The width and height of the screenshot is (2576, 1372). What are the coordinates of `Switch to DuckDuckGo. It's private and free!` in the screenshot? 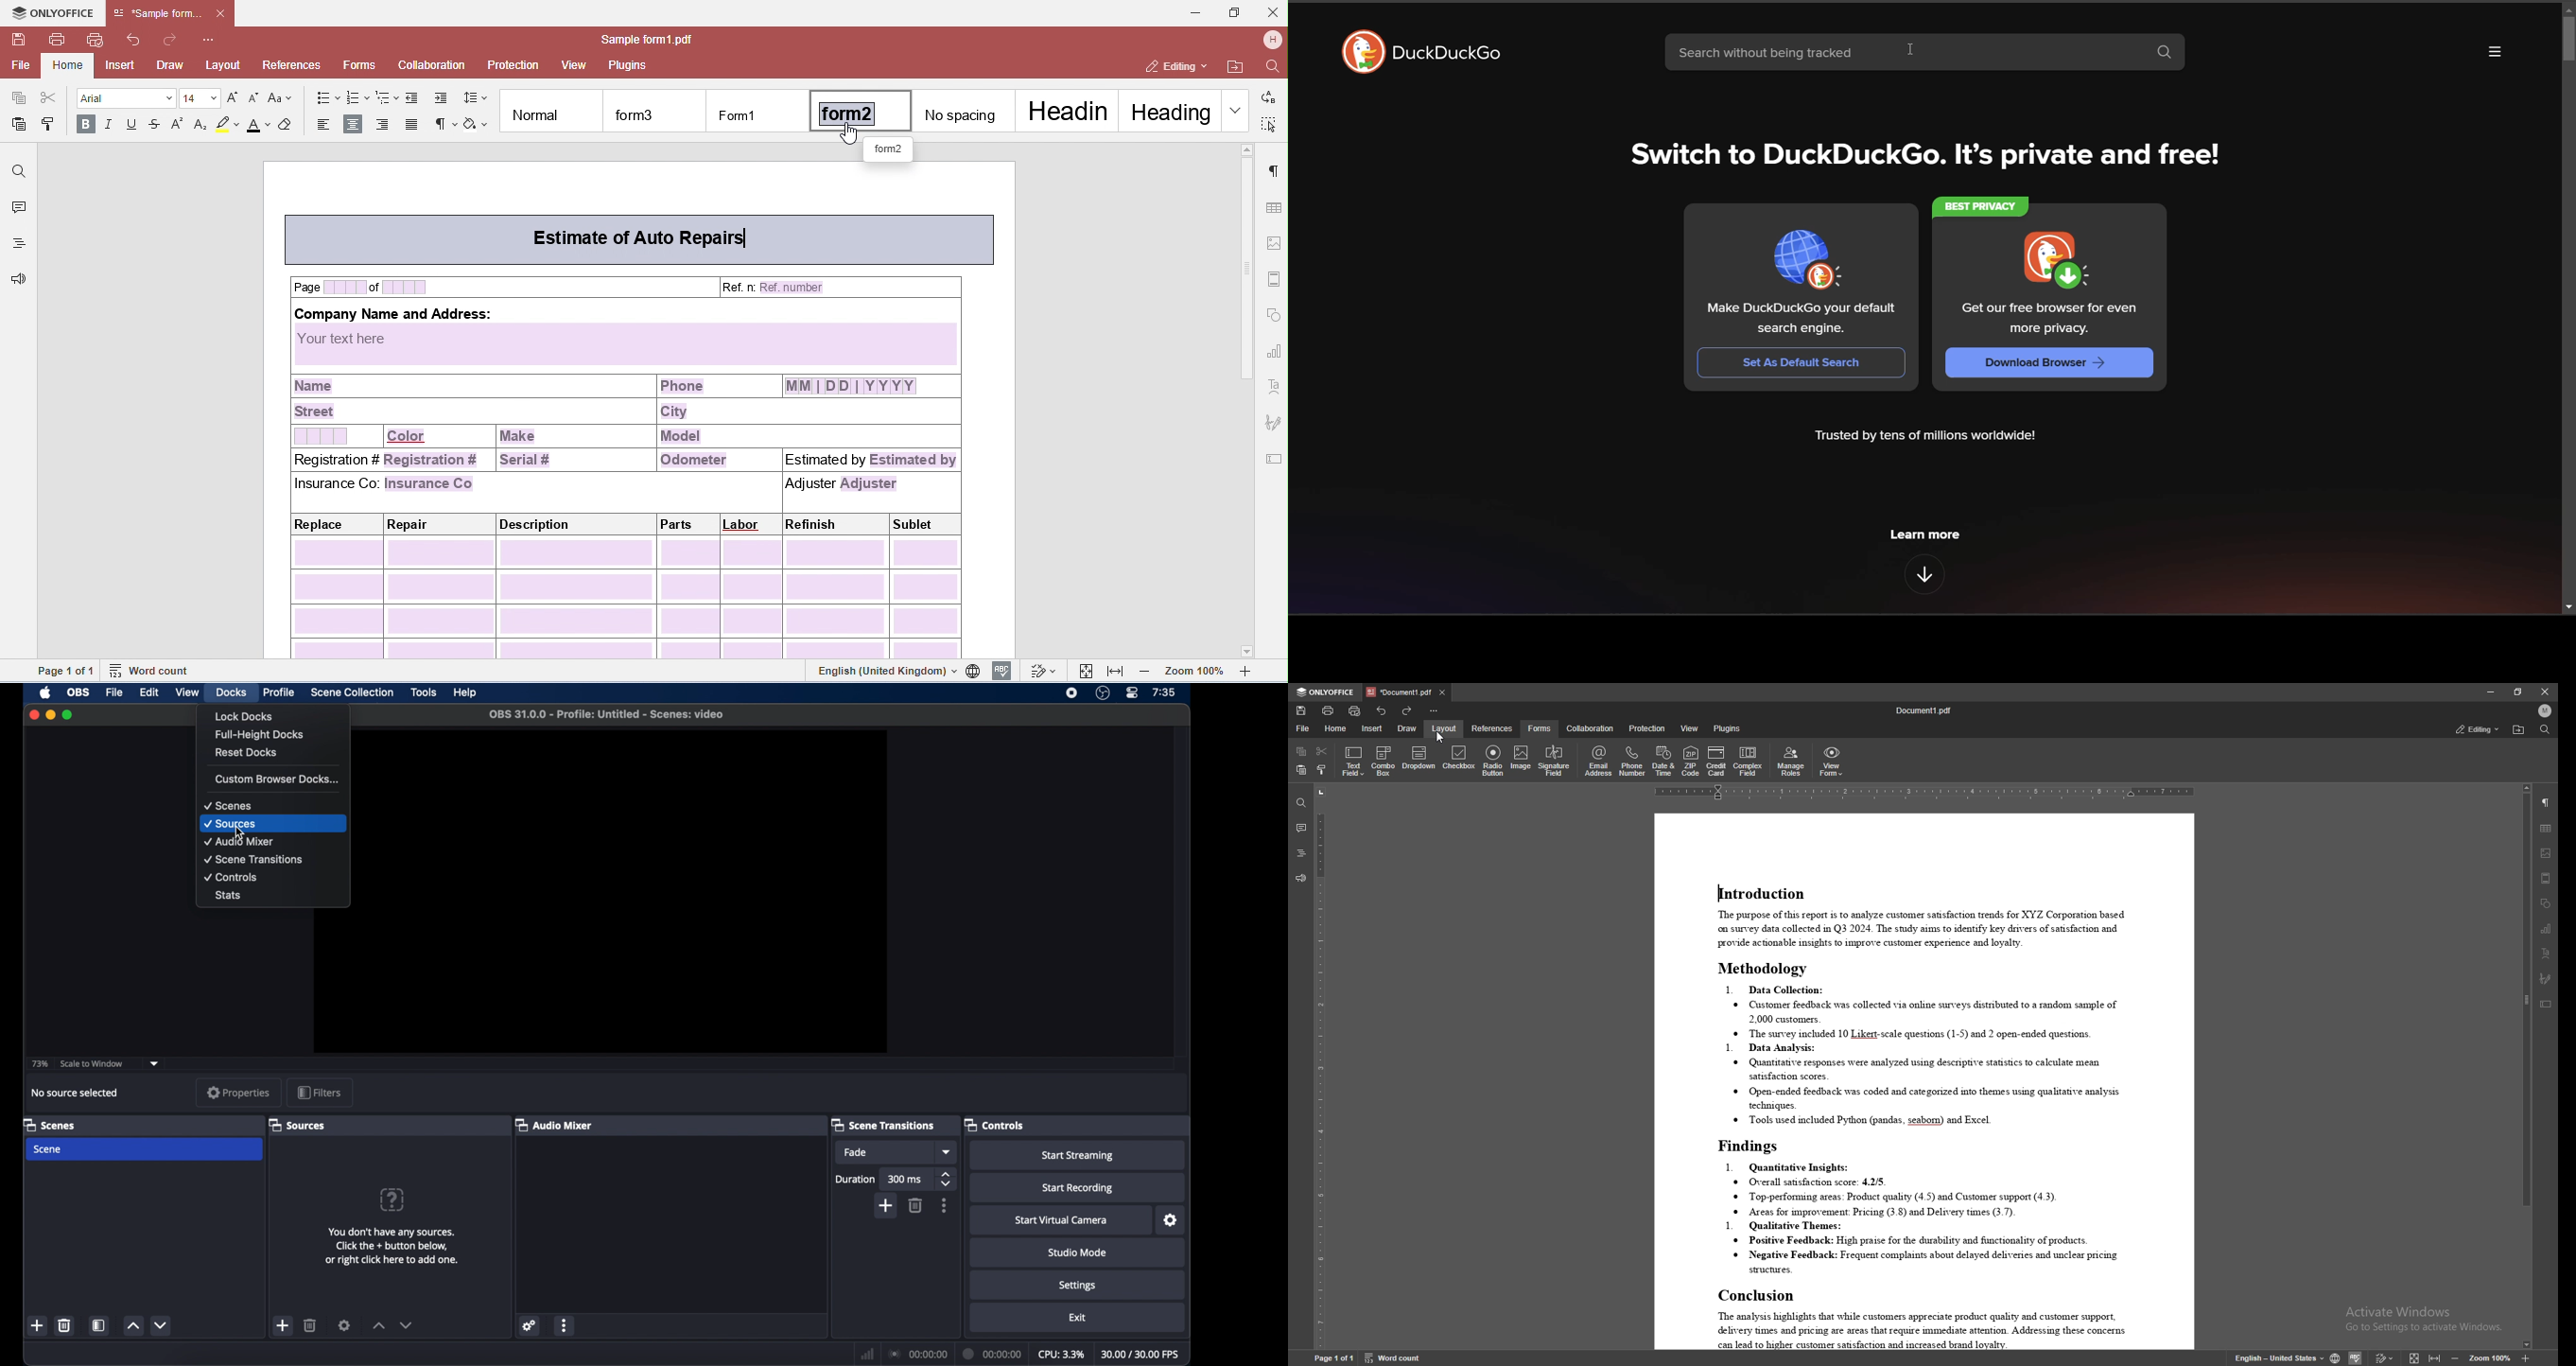 It's located at (1927, 158).